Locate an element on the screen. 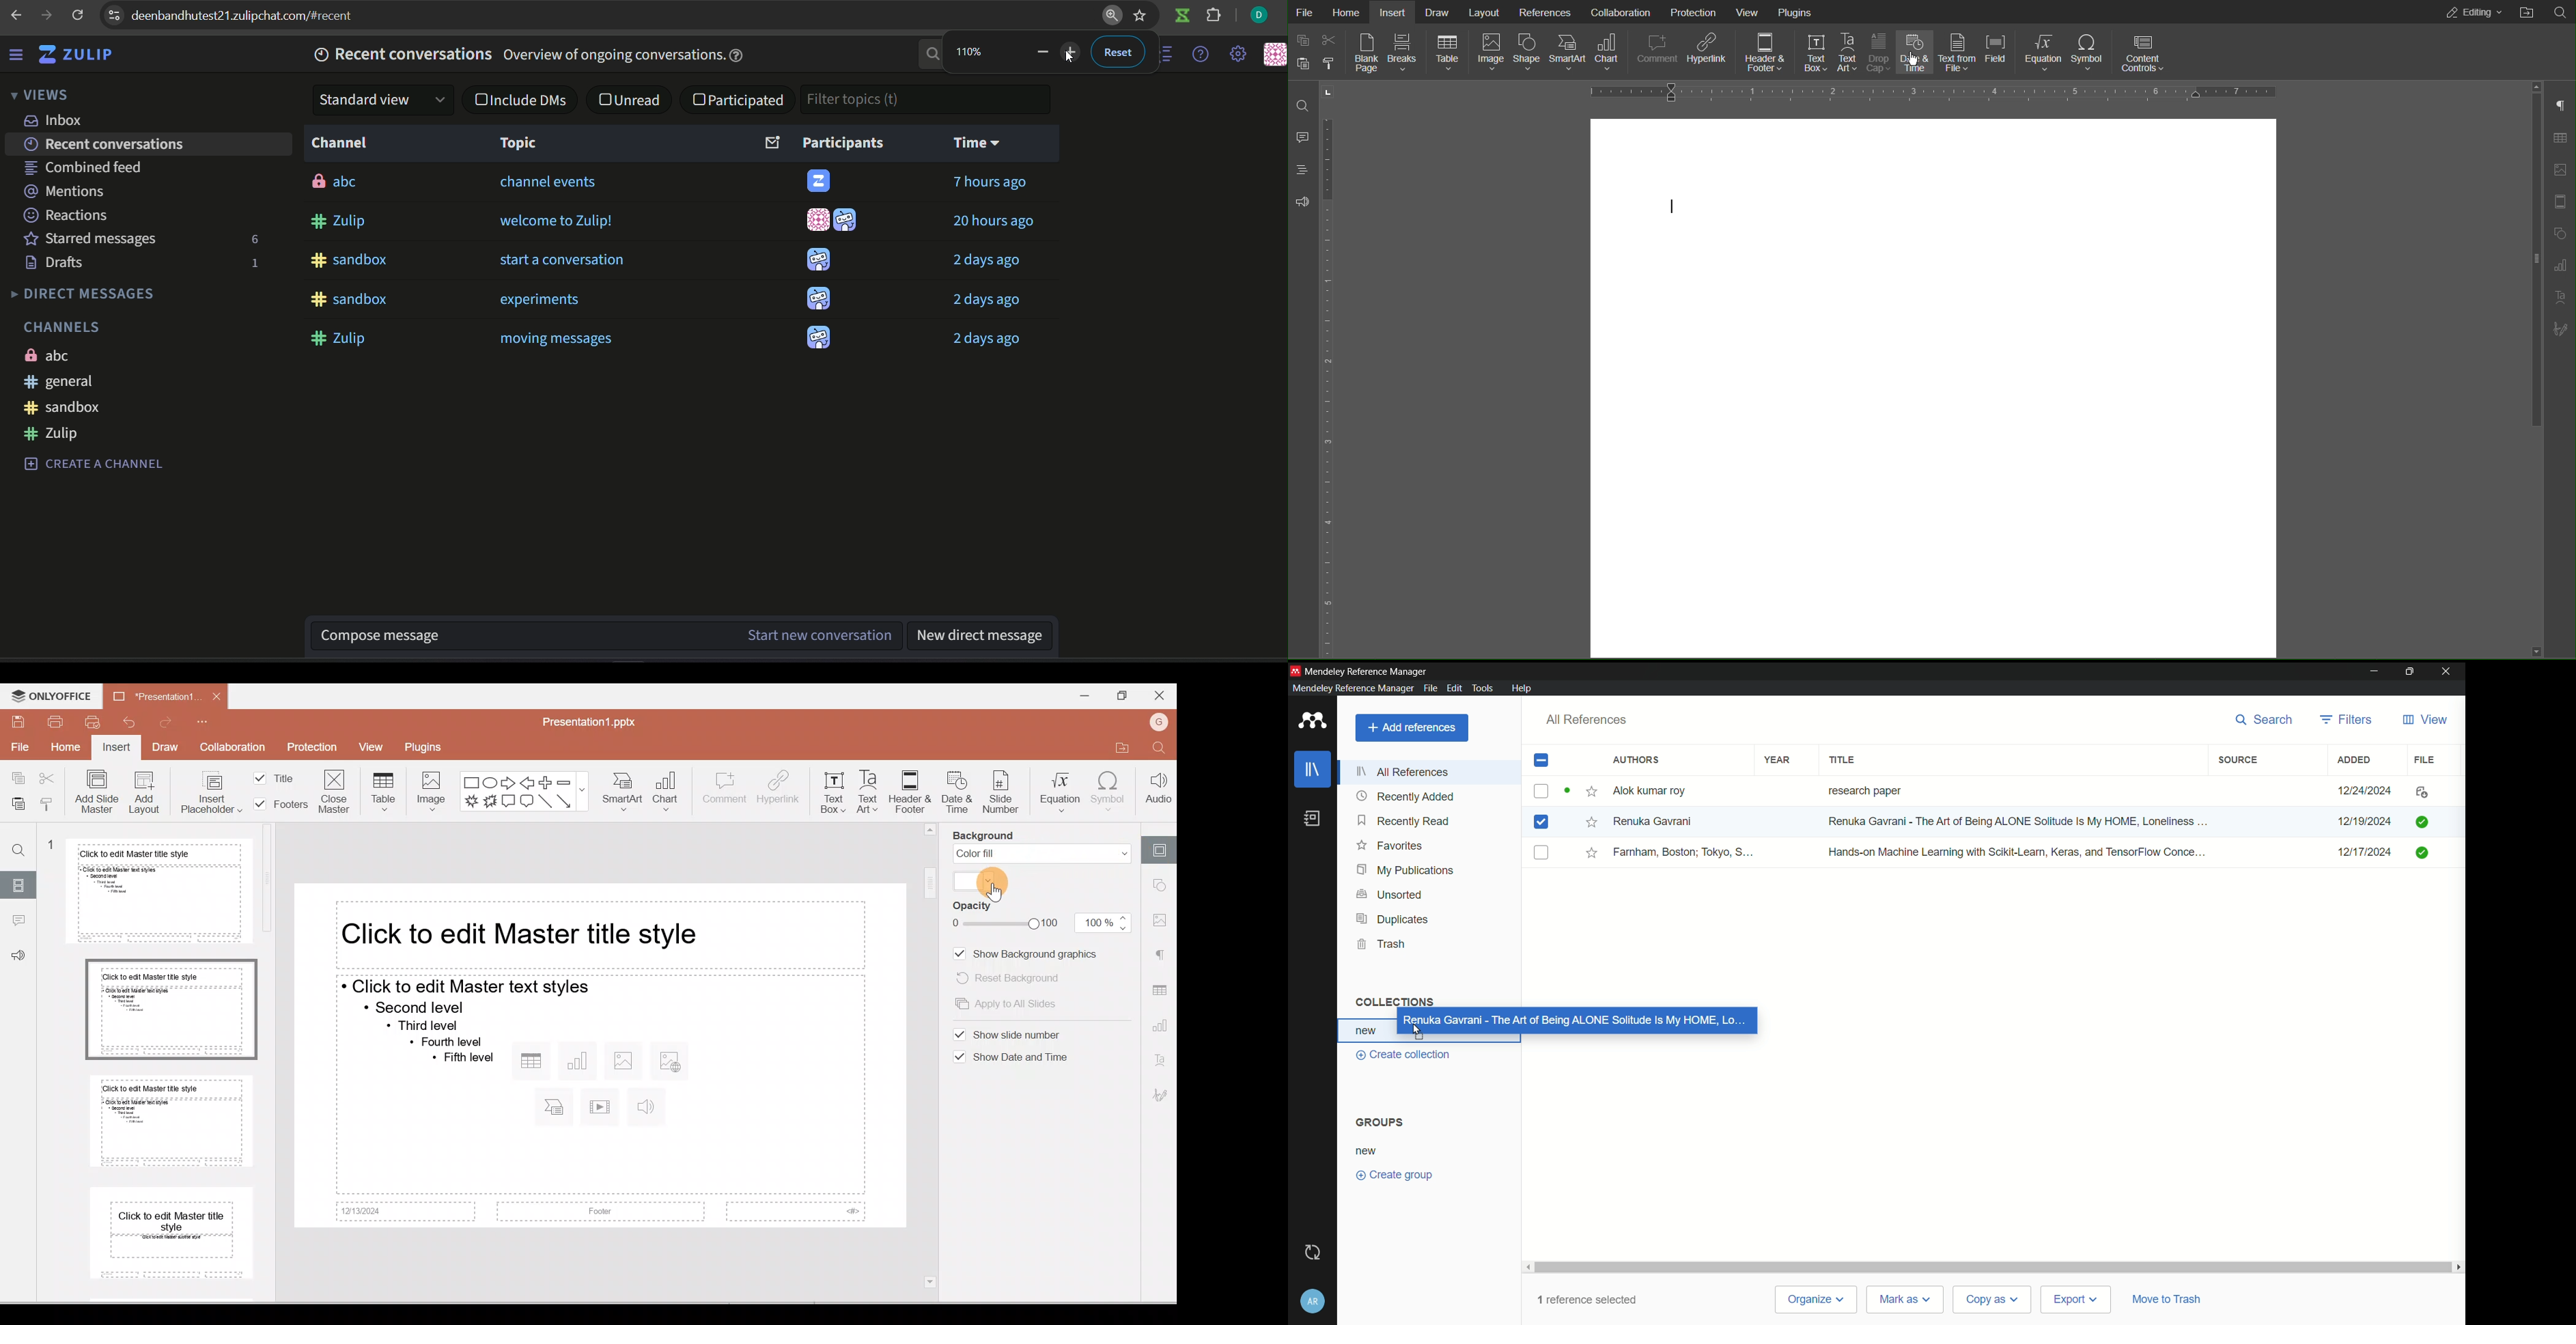  Show date and time is located at coordinates (1027, 1059).